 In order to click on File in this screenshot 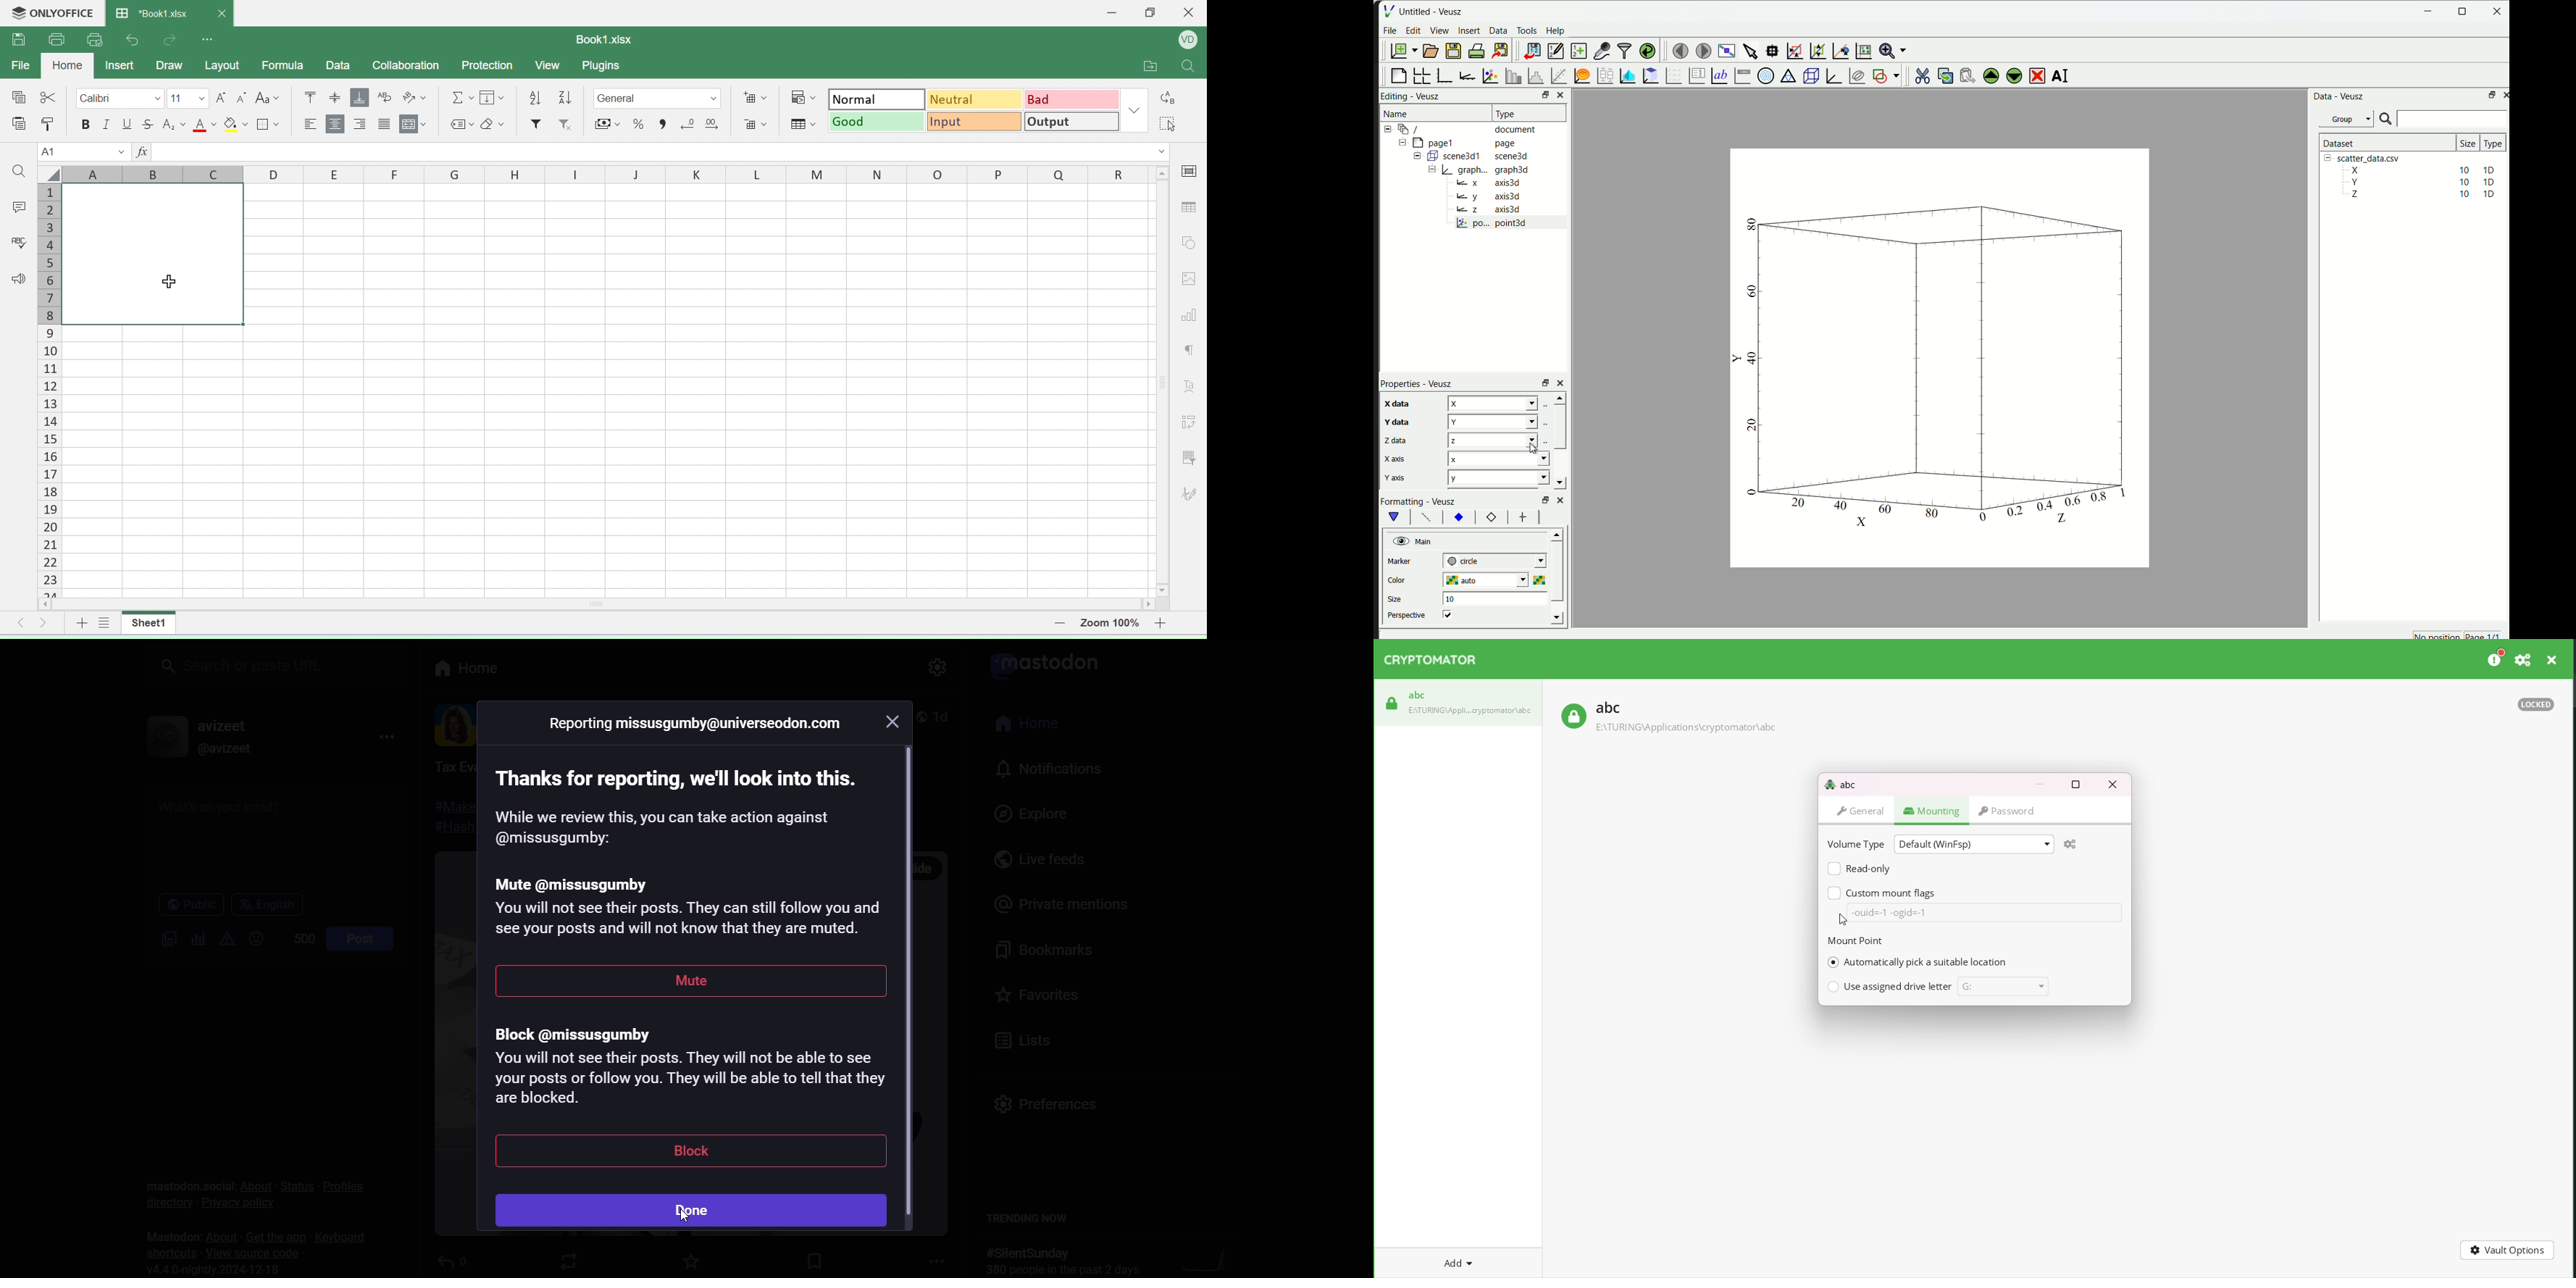, I will do `click(1391, 31)`.